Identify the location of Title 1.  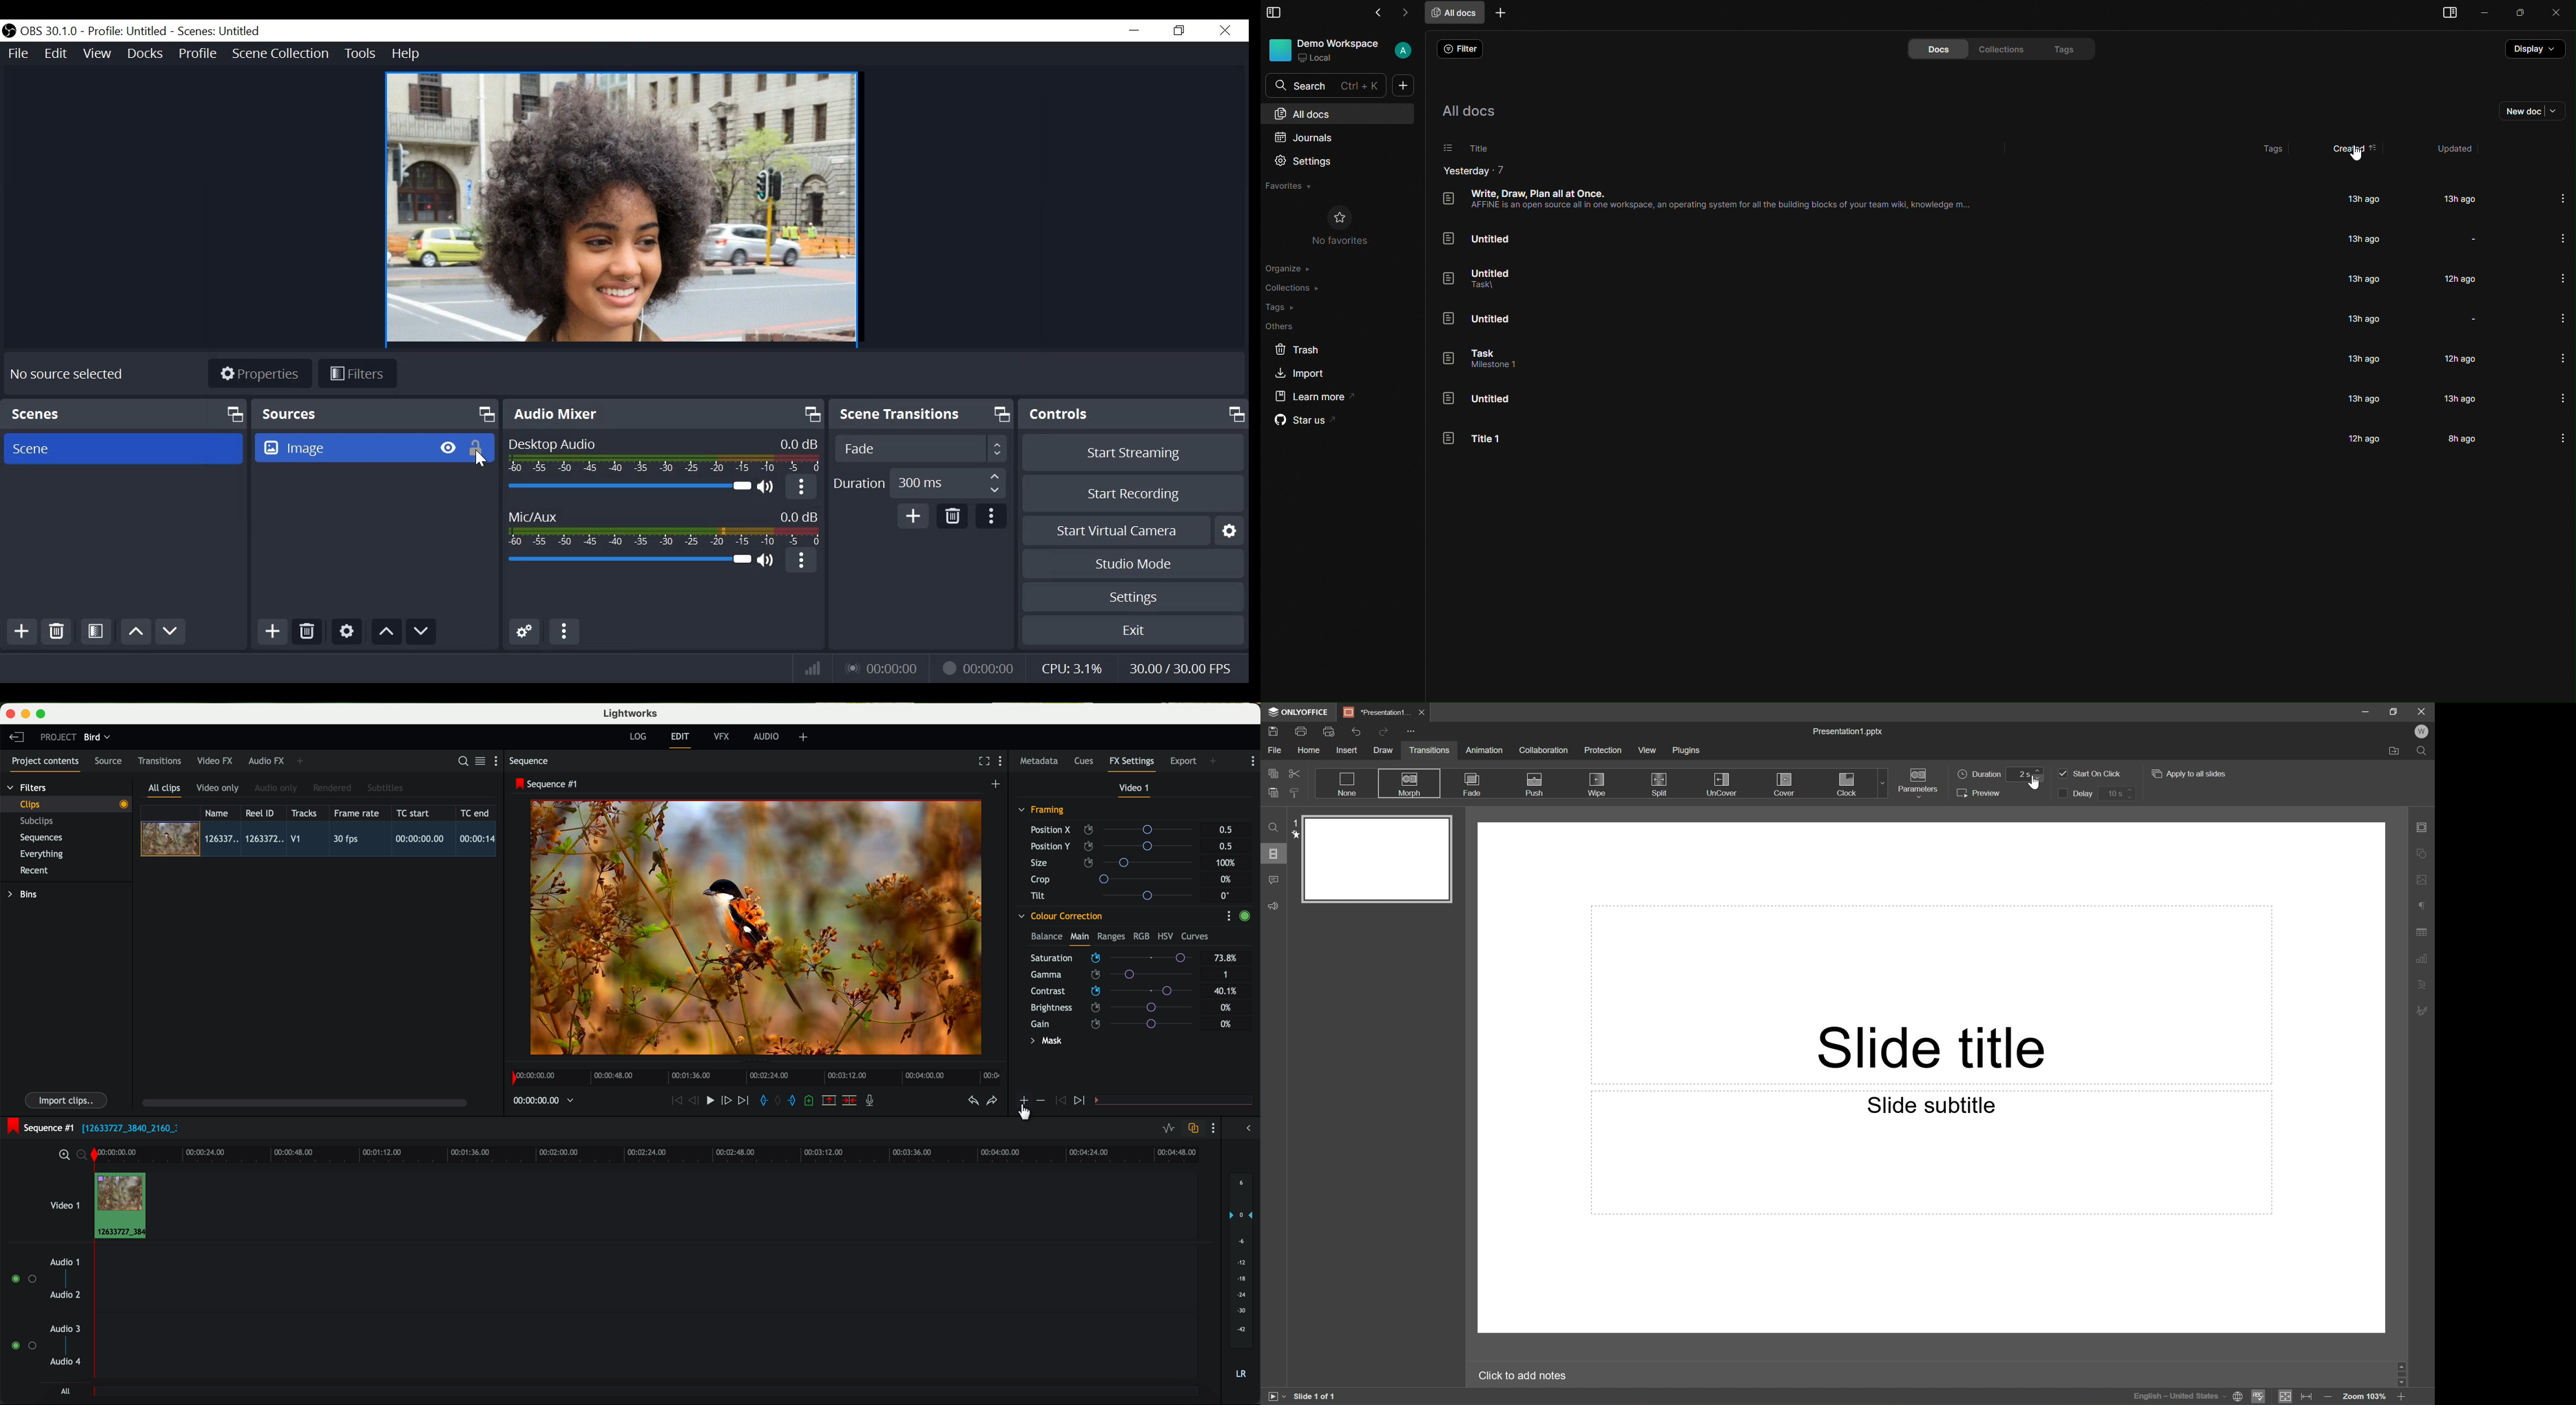
(1479, 439).